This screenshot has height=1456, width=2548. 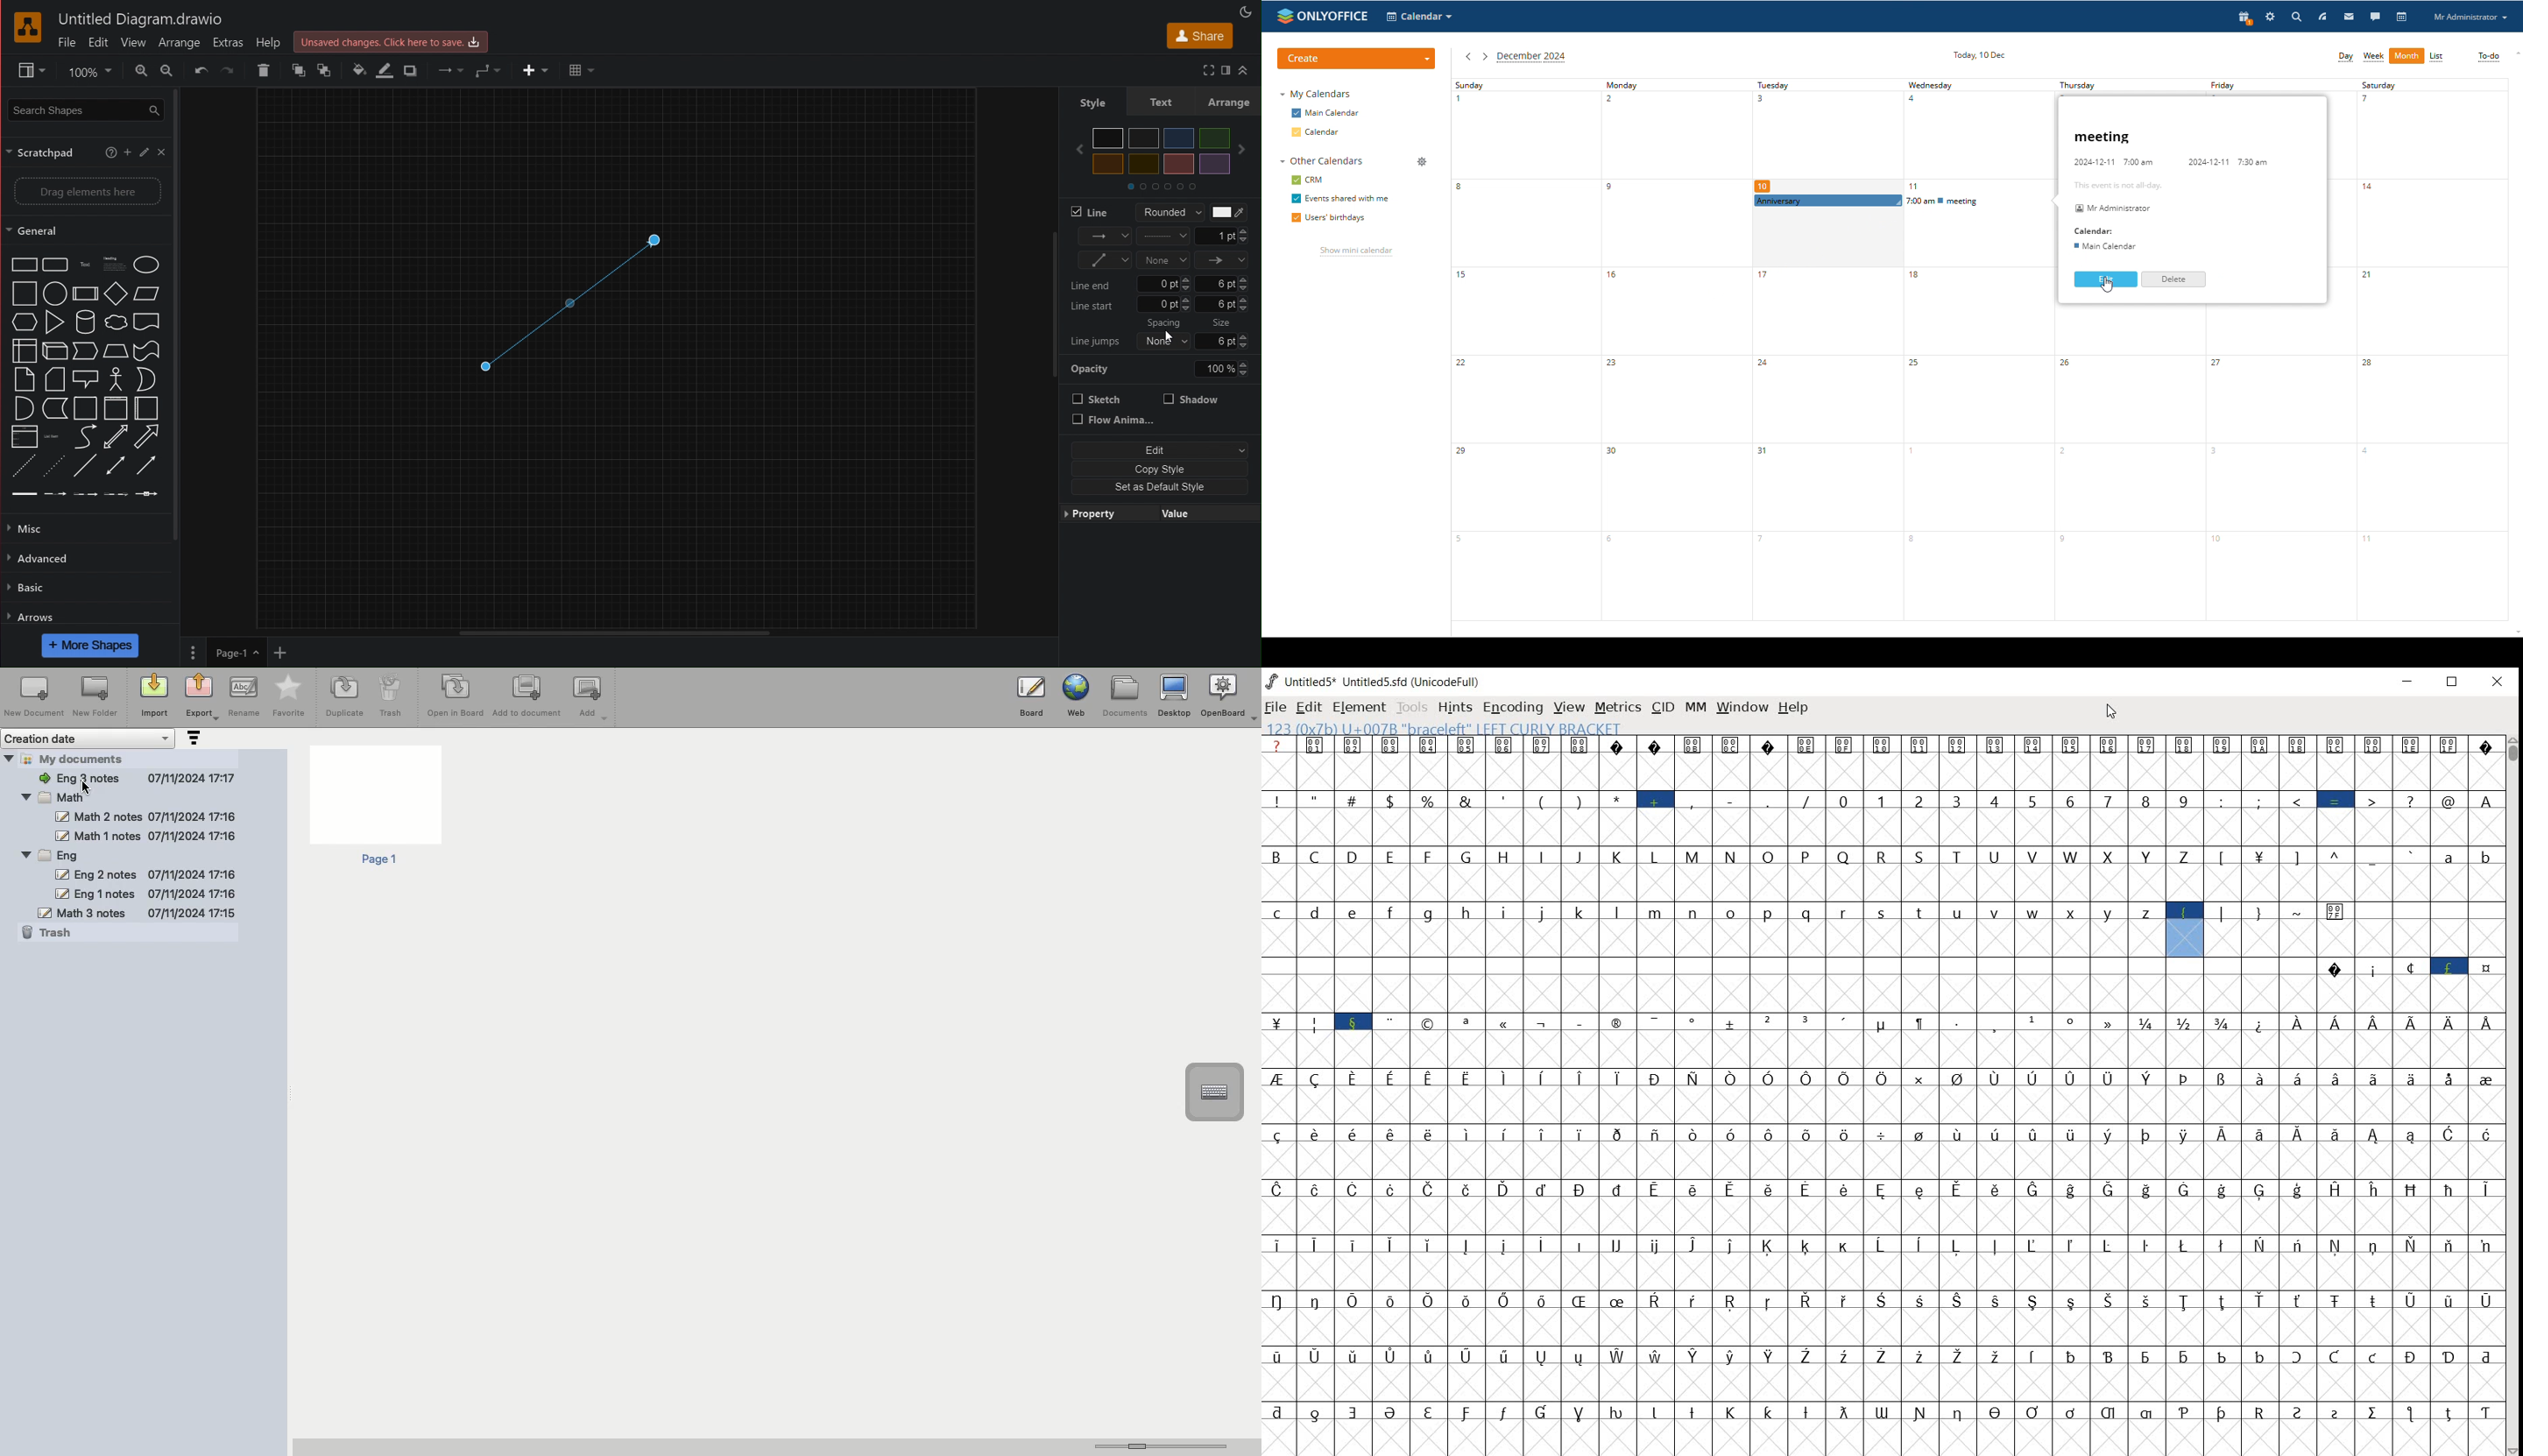 I want to click on cursor, so click(x=2108, y=287).